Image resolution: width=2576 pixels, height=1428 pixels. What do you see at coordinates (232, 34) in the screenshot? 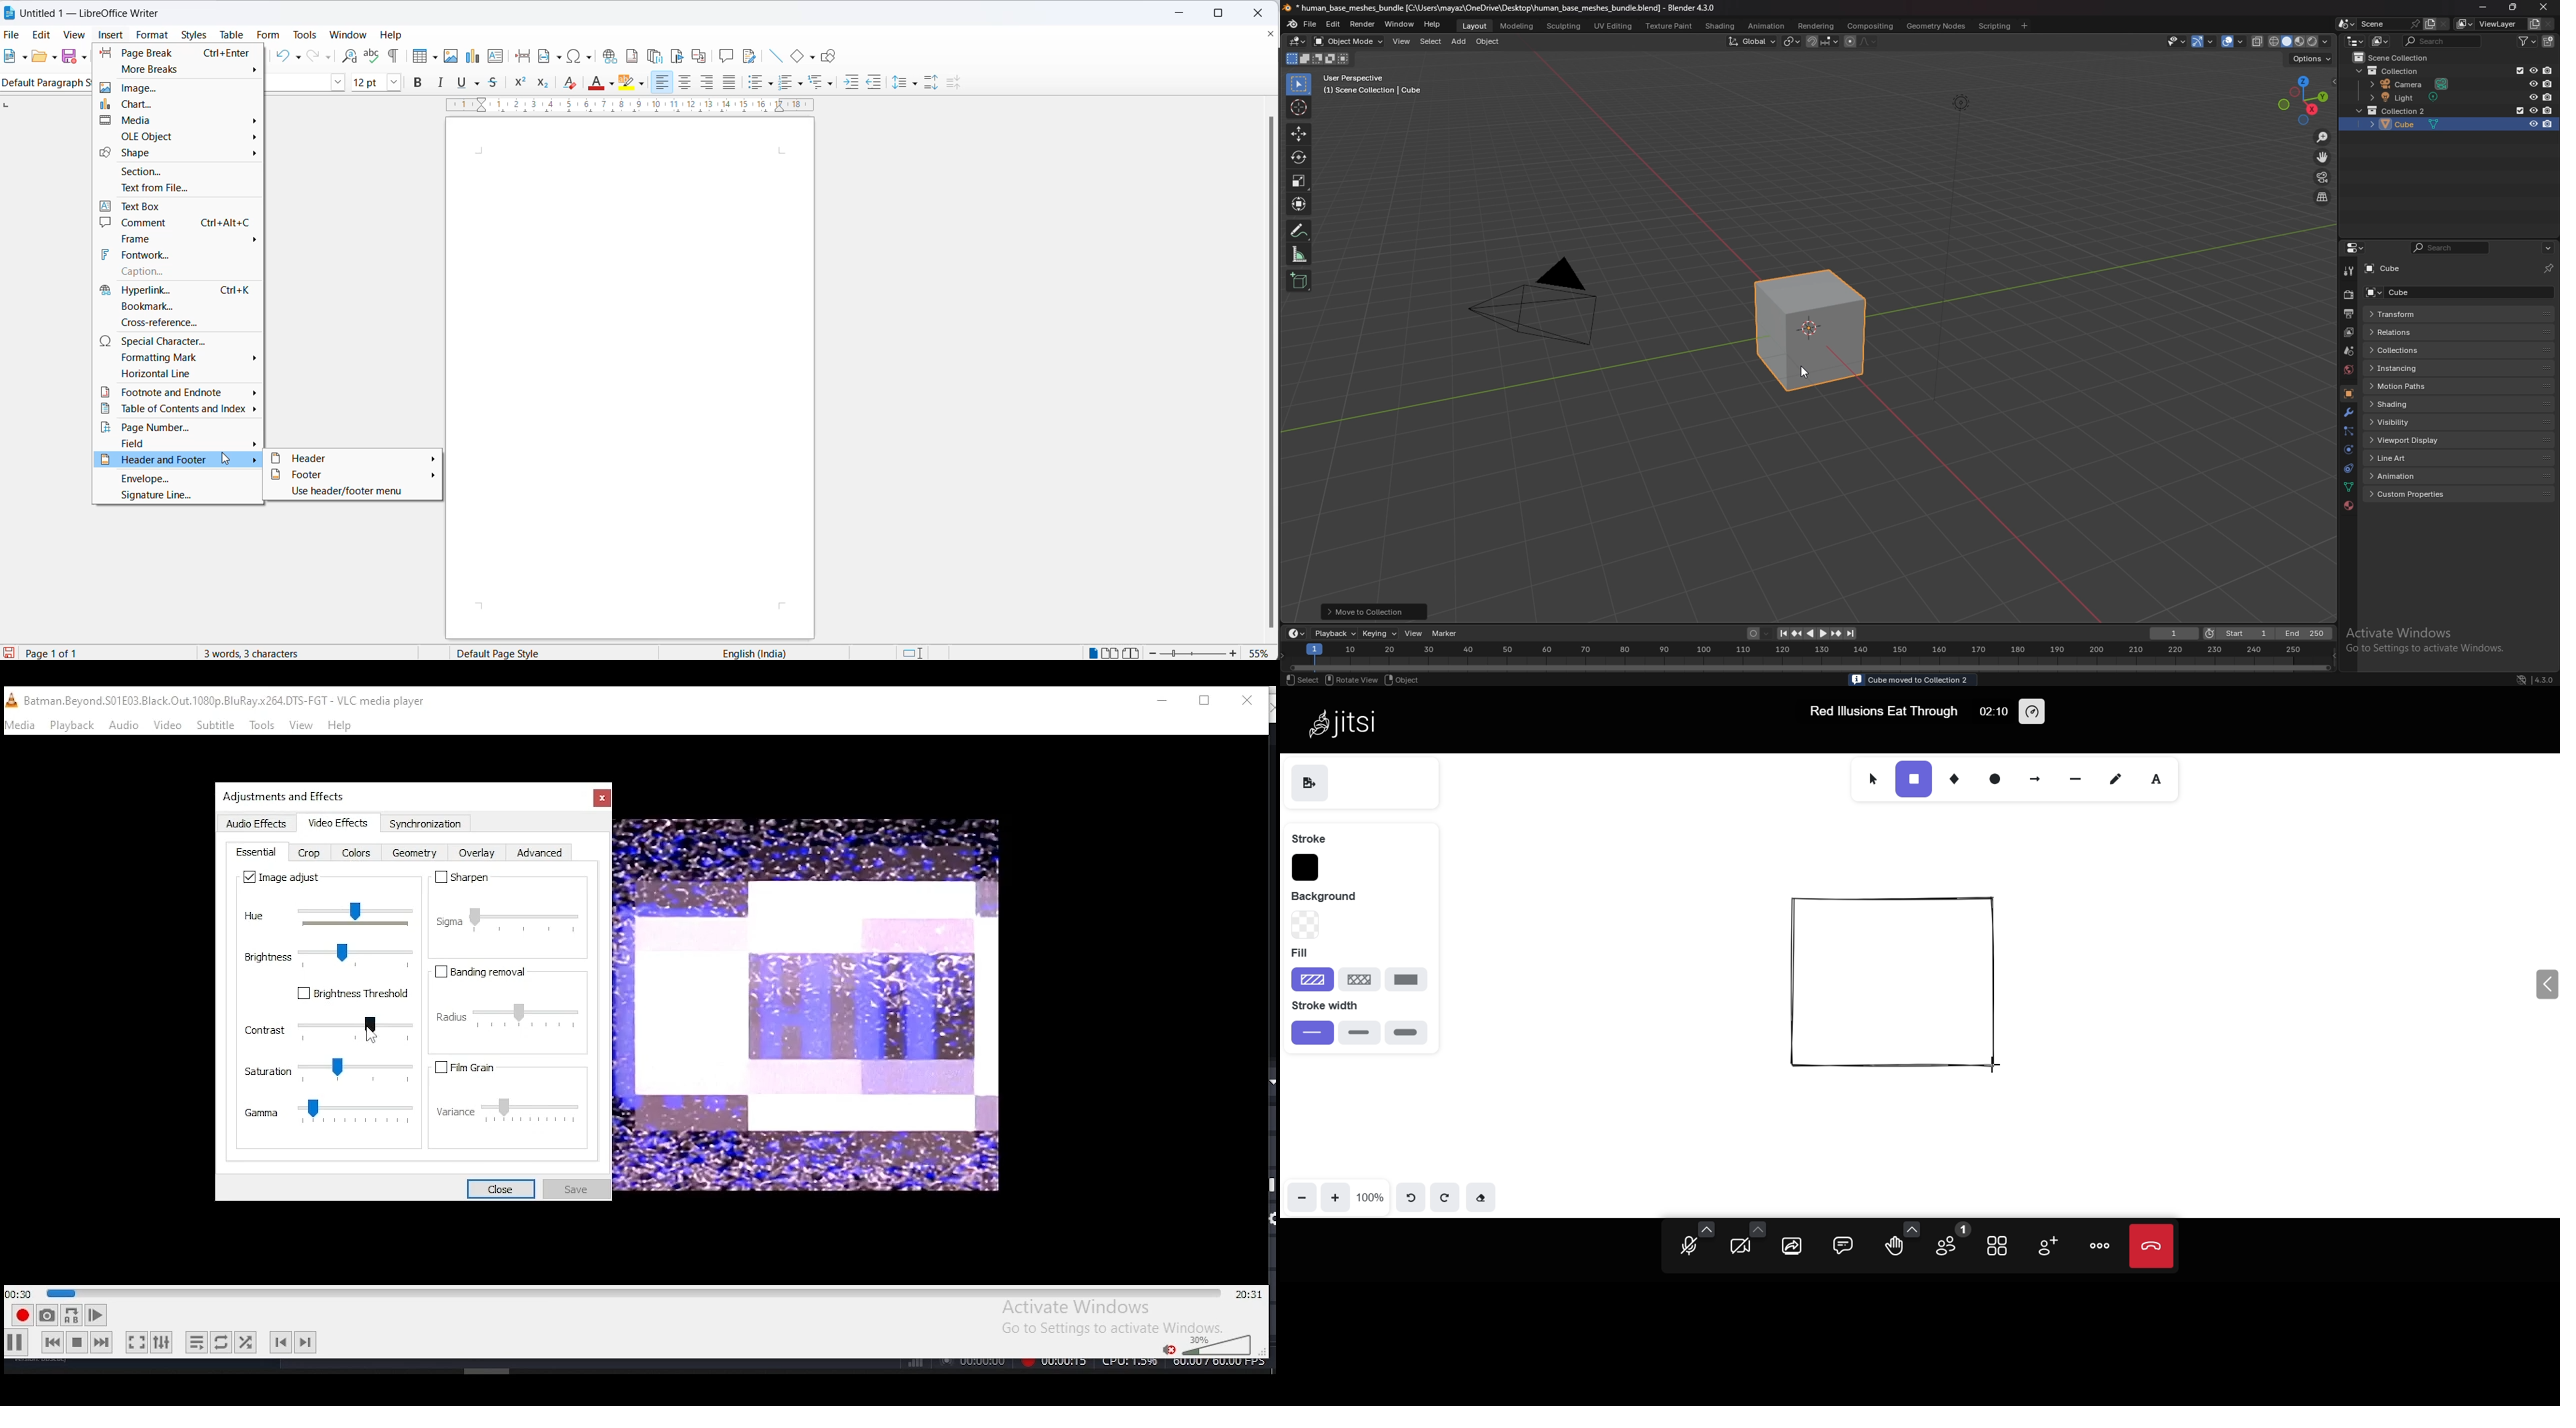
I see `table` at bounding box center [232, 34].